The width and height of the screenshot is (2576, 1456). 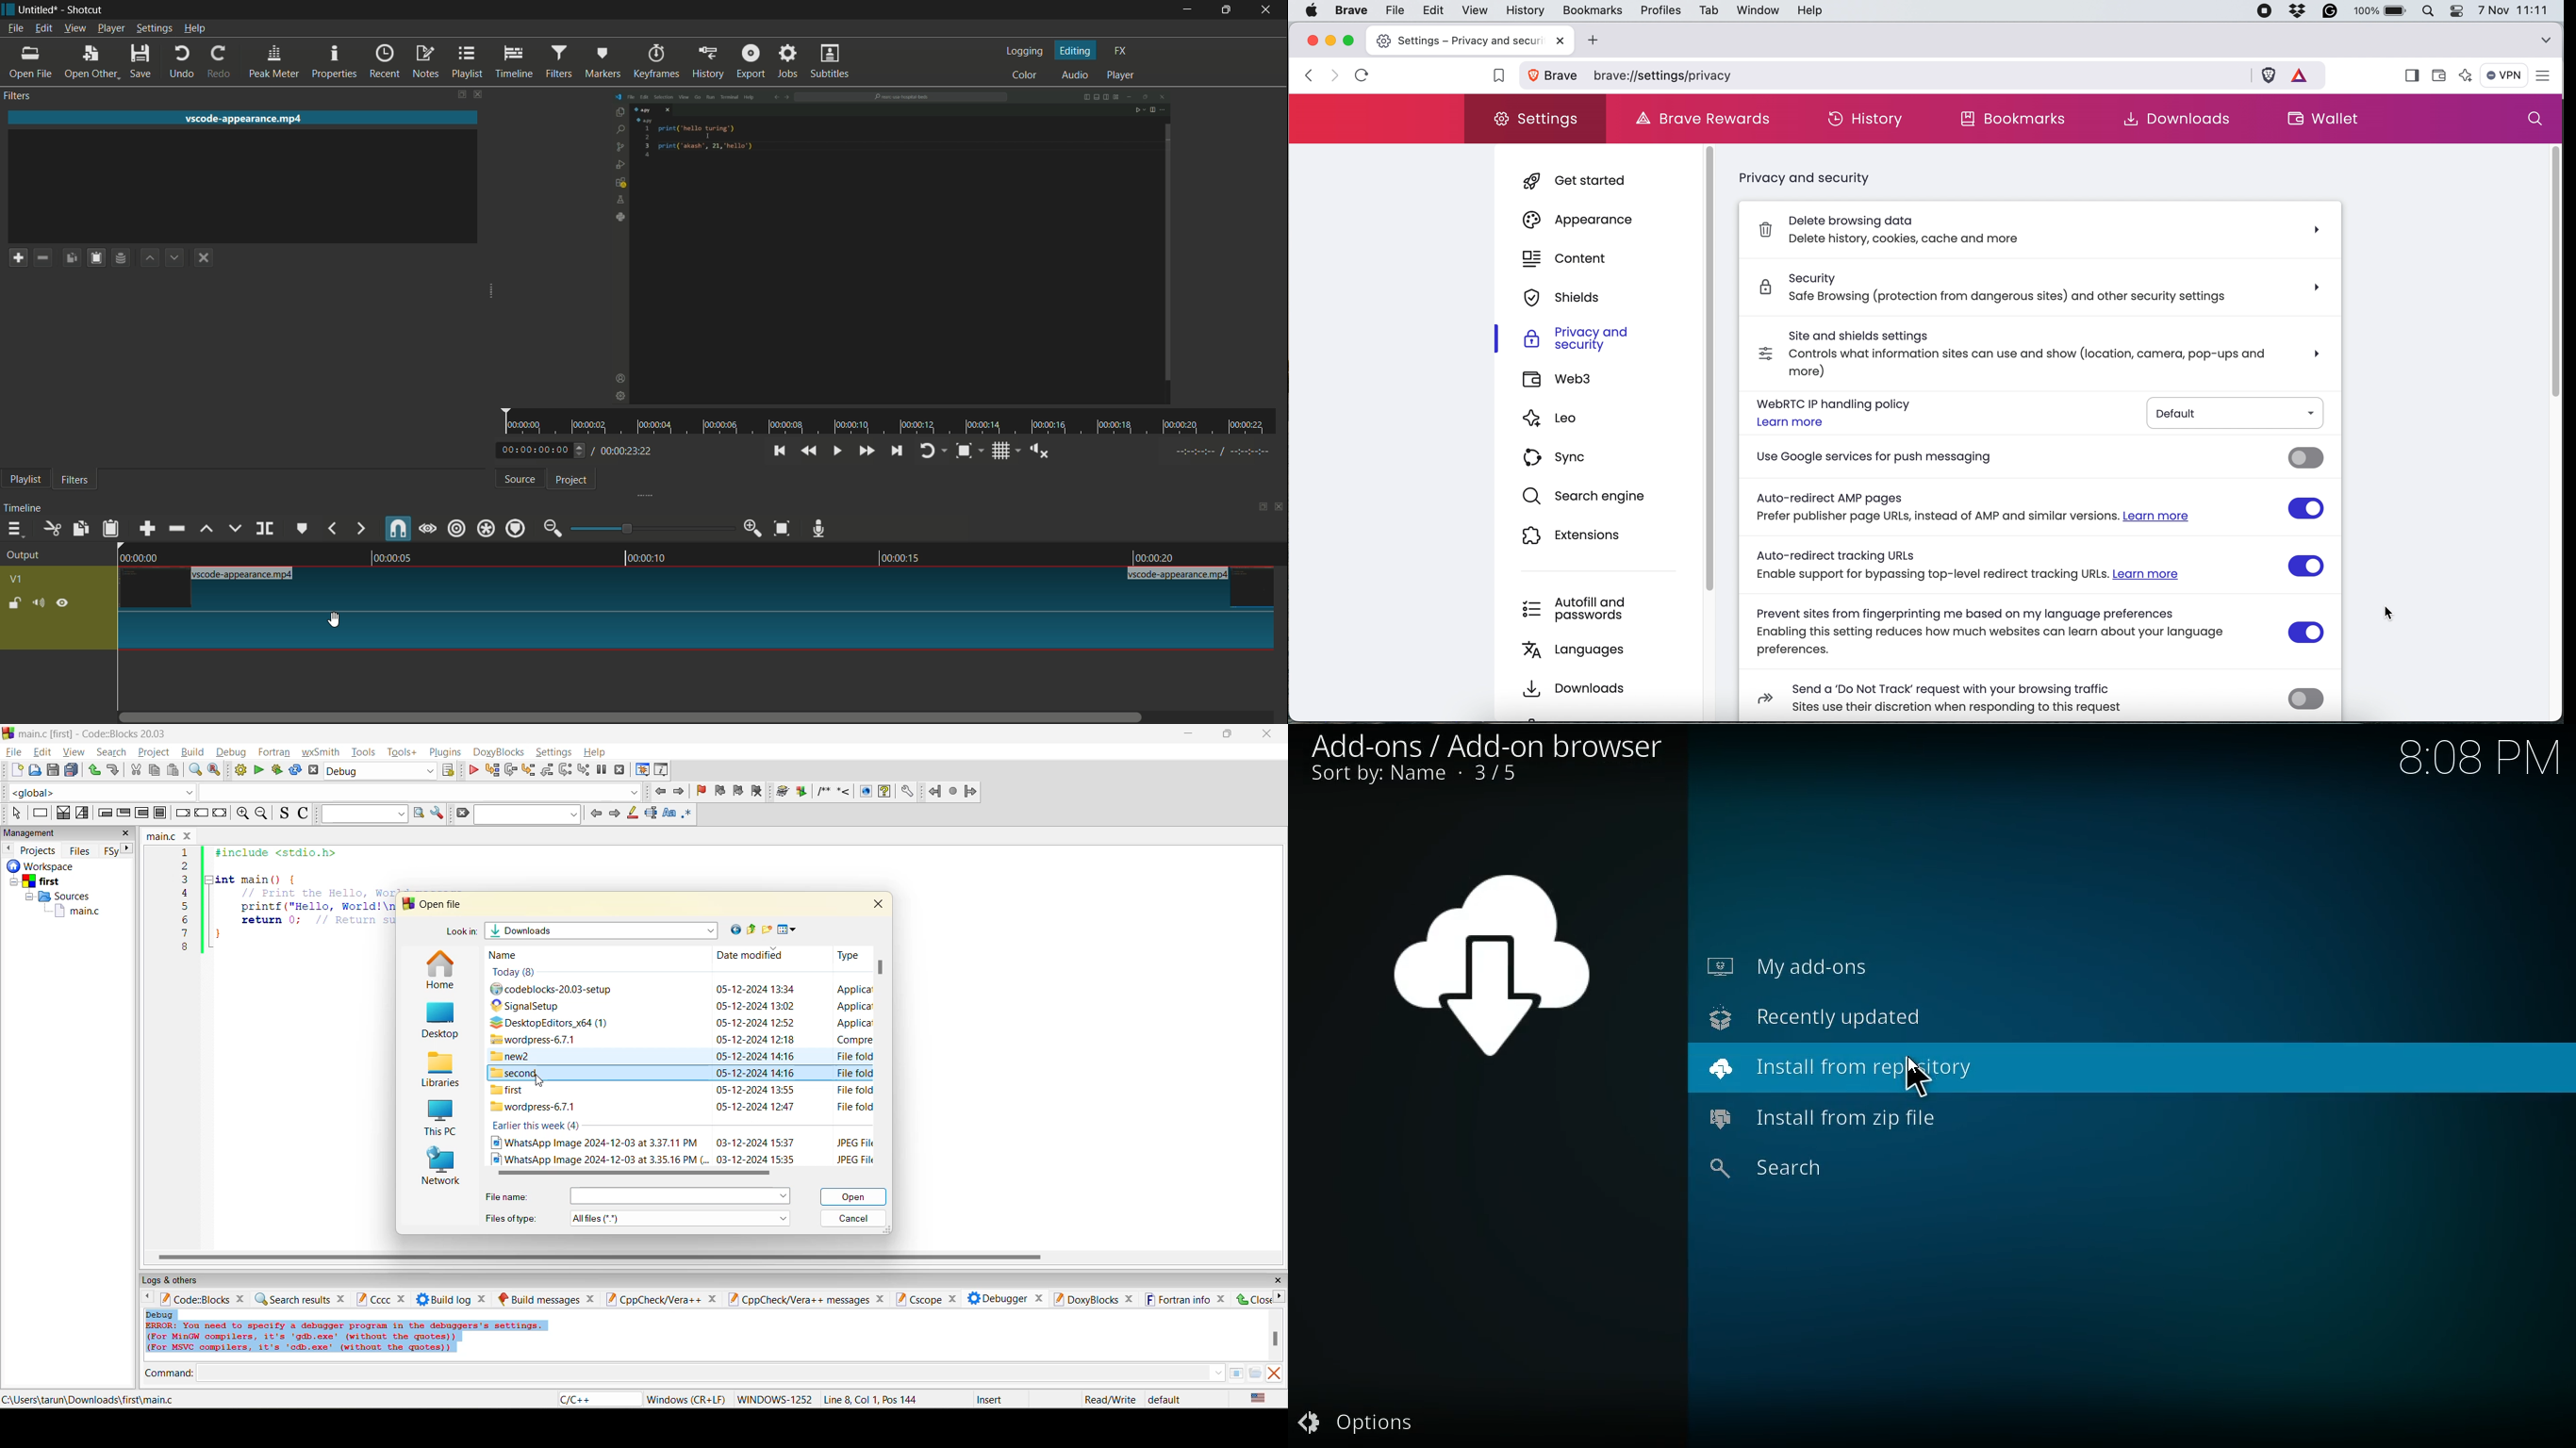 What do you see at coordinates (1076, 51) in the screenshot?
I see `editing` at bounding box center [1076, 51].